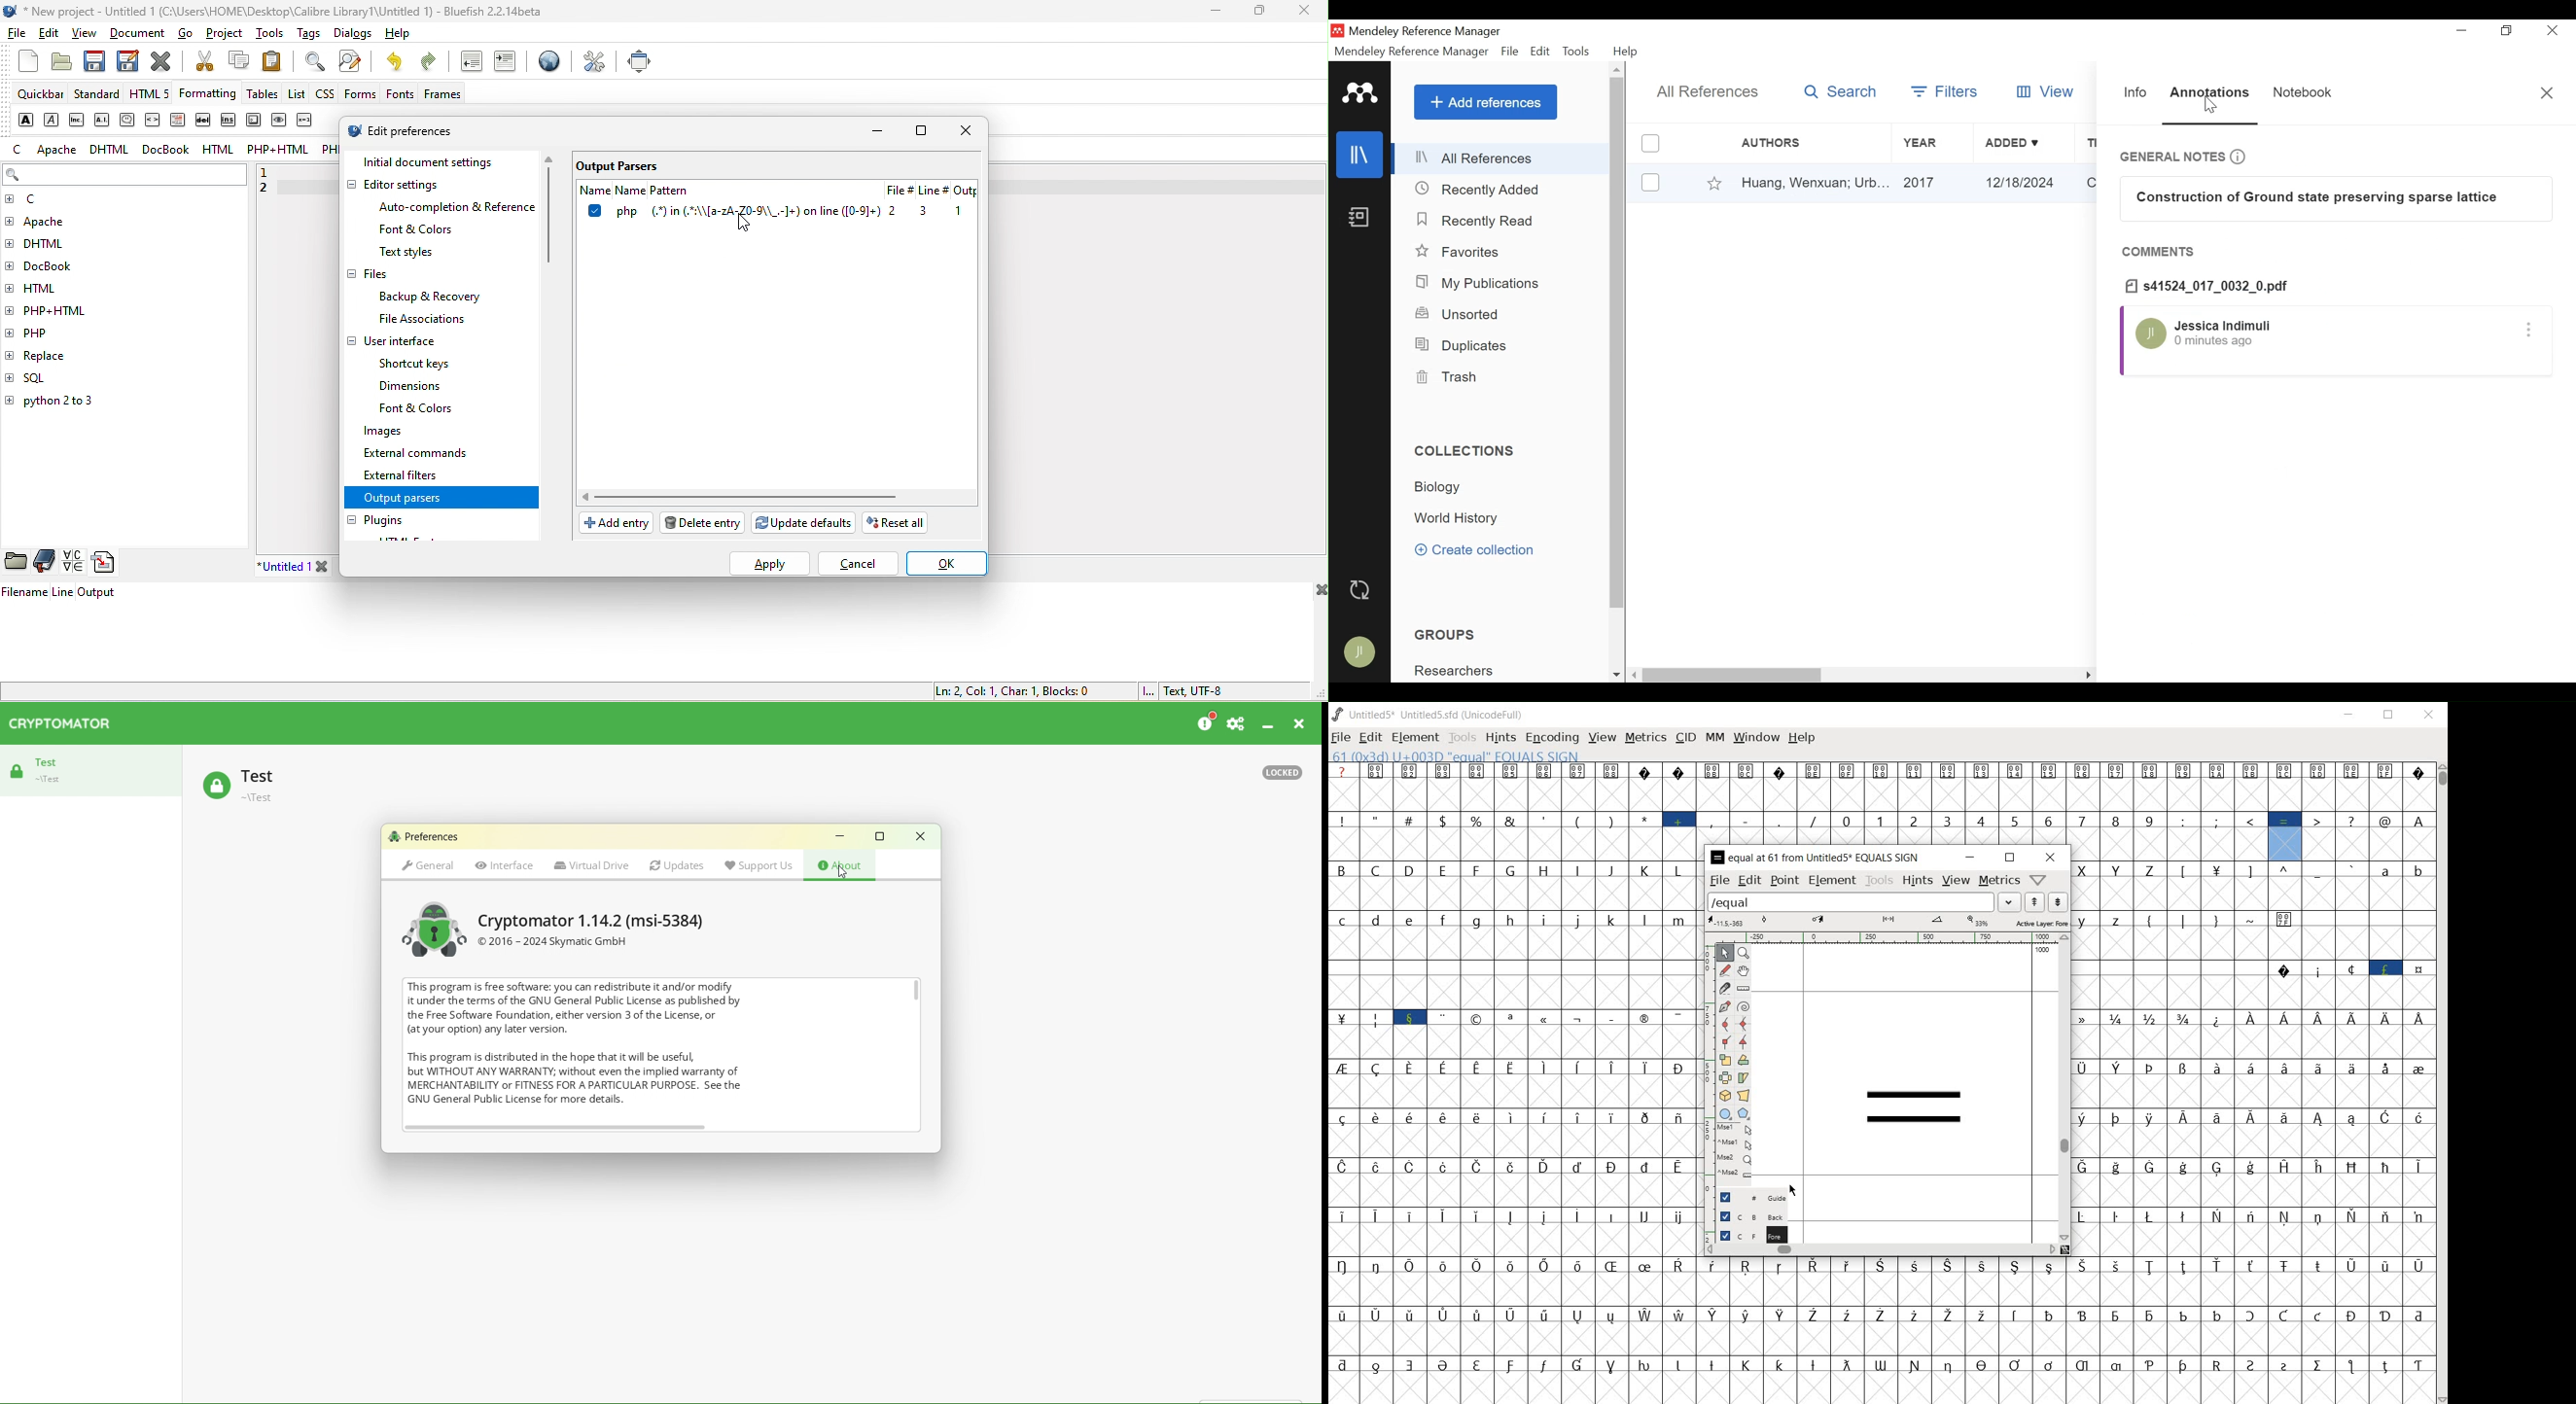 This screenshot has width=2576, height=1428. I want to click on 12/18/2024, so click(2026, 183).